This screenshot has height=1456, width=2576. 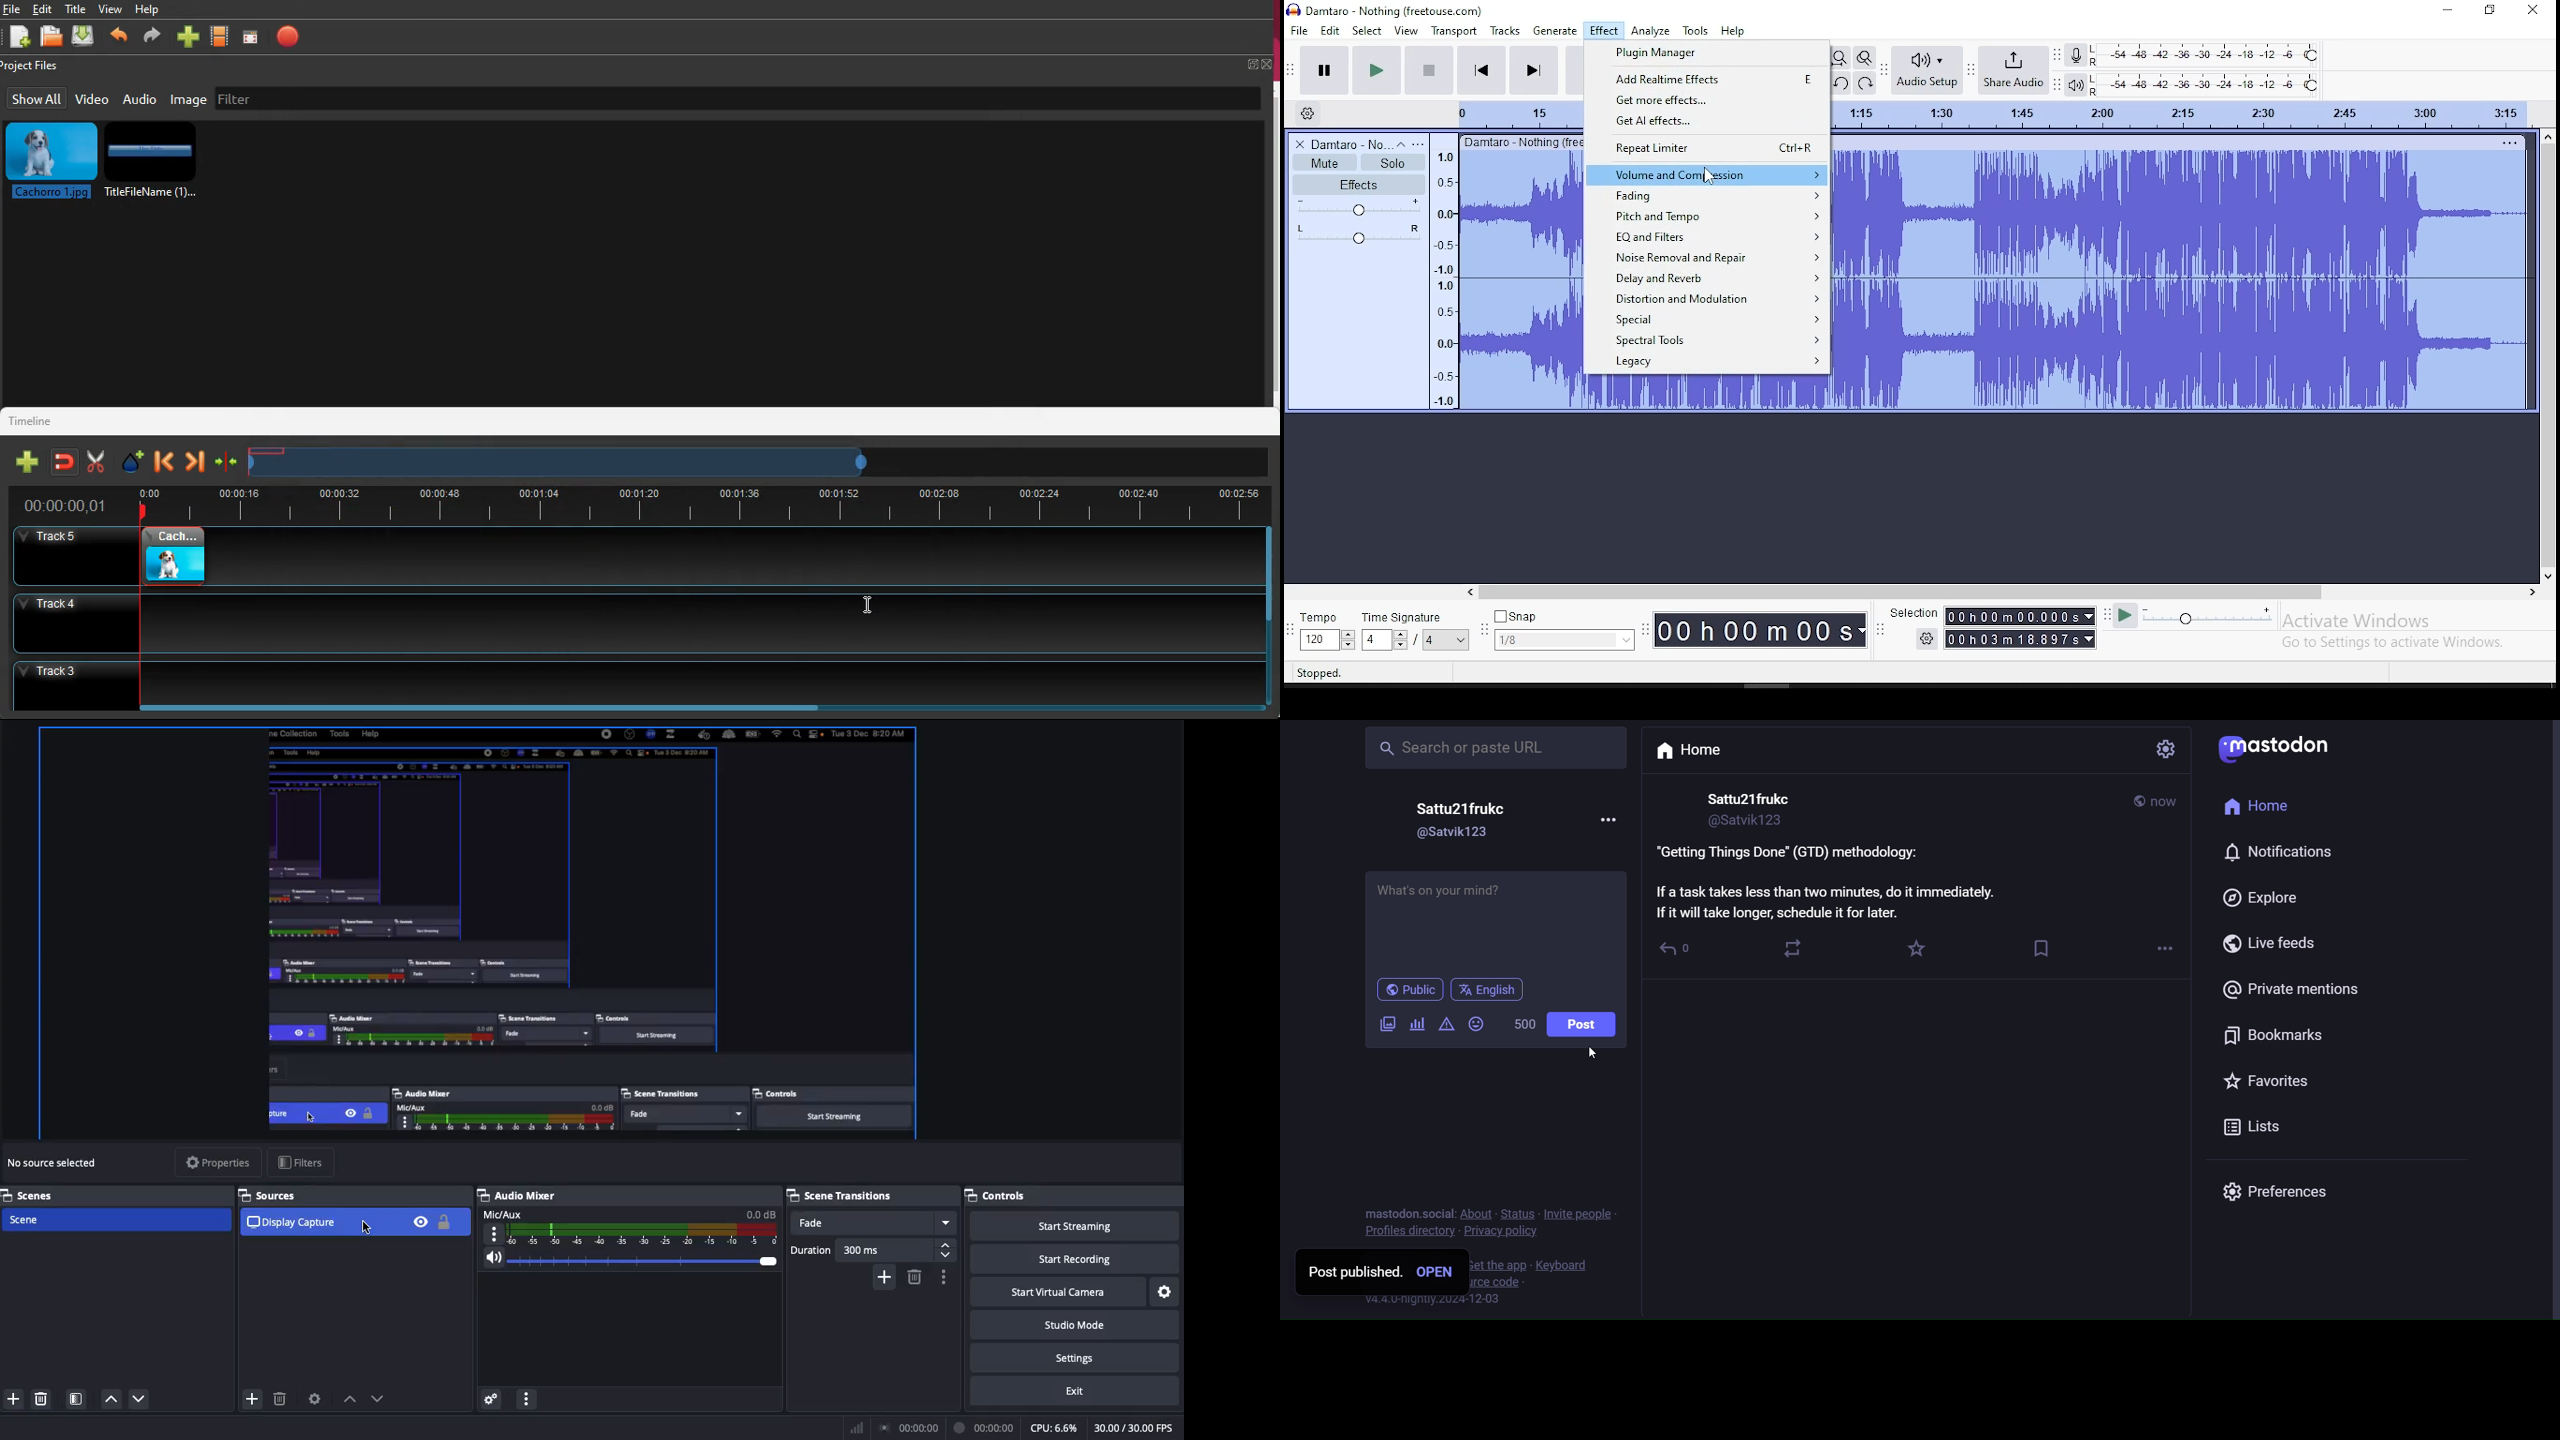 I want to click on stop, so click(x=1431, y=70).